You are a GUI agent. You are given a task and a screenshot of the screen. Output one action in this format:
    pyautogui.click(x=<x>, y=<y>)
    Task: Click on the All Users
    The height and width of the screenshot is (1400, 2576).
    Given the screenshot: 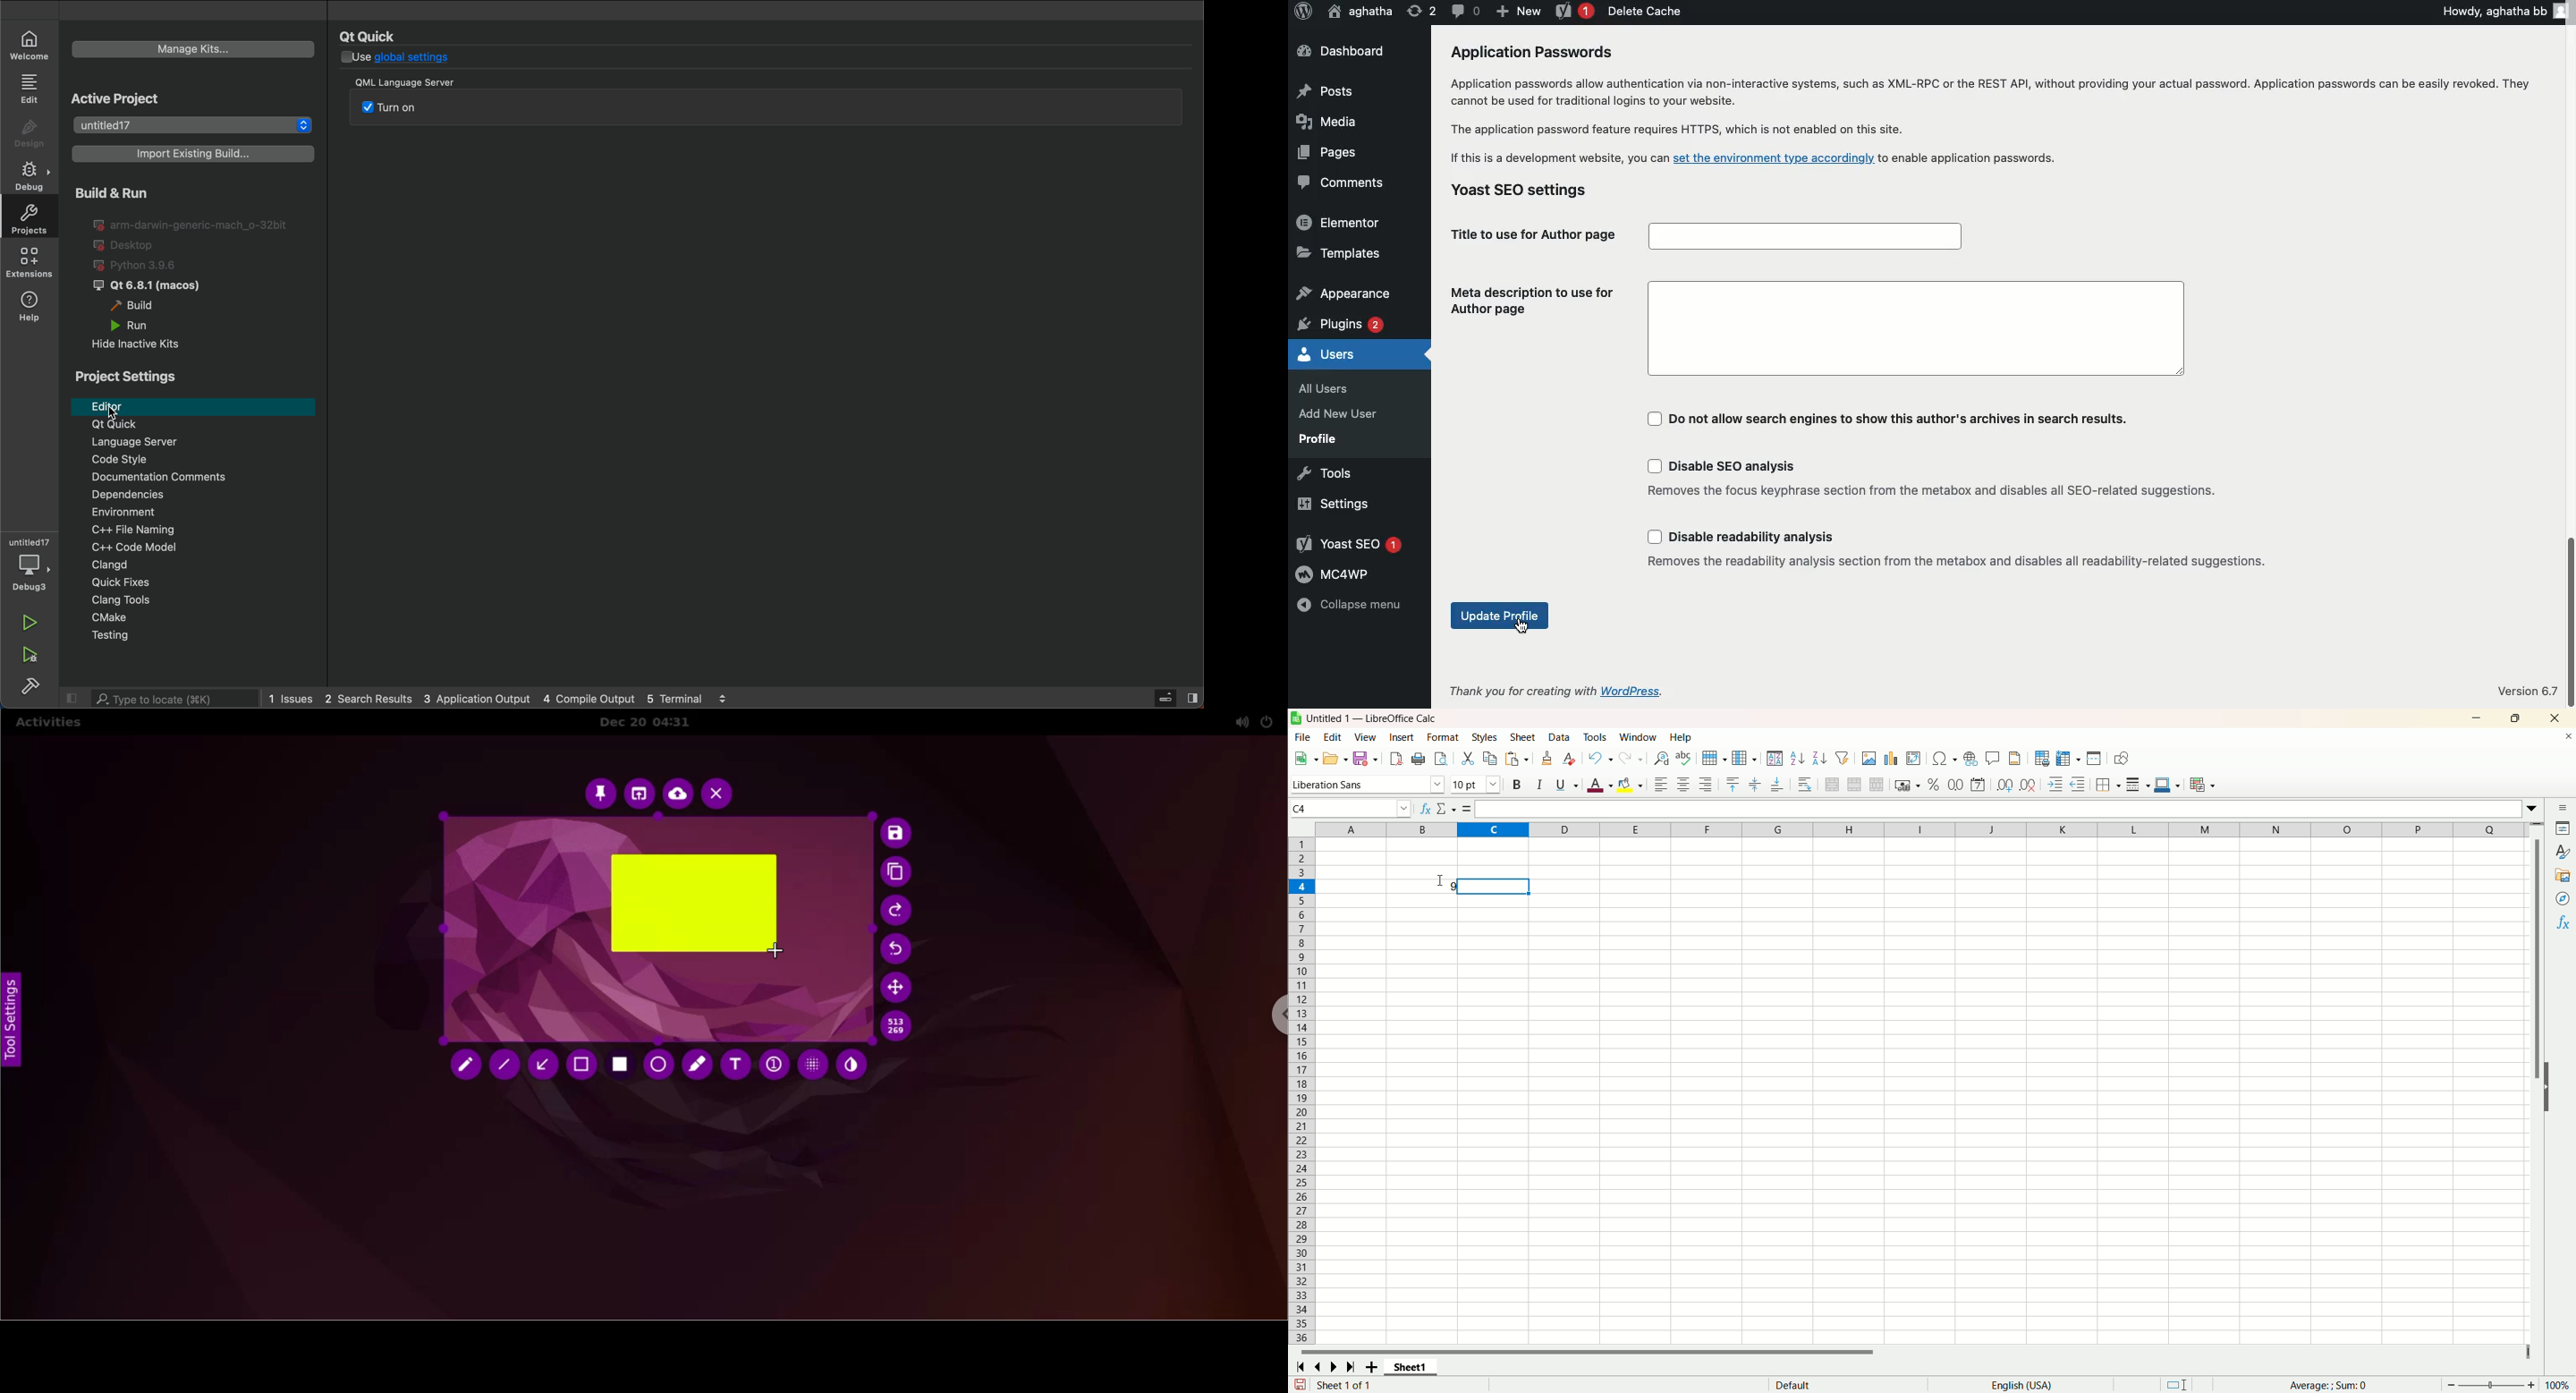 What is the action you would take?
    pyautogui.click(x=1333, y=386)
    